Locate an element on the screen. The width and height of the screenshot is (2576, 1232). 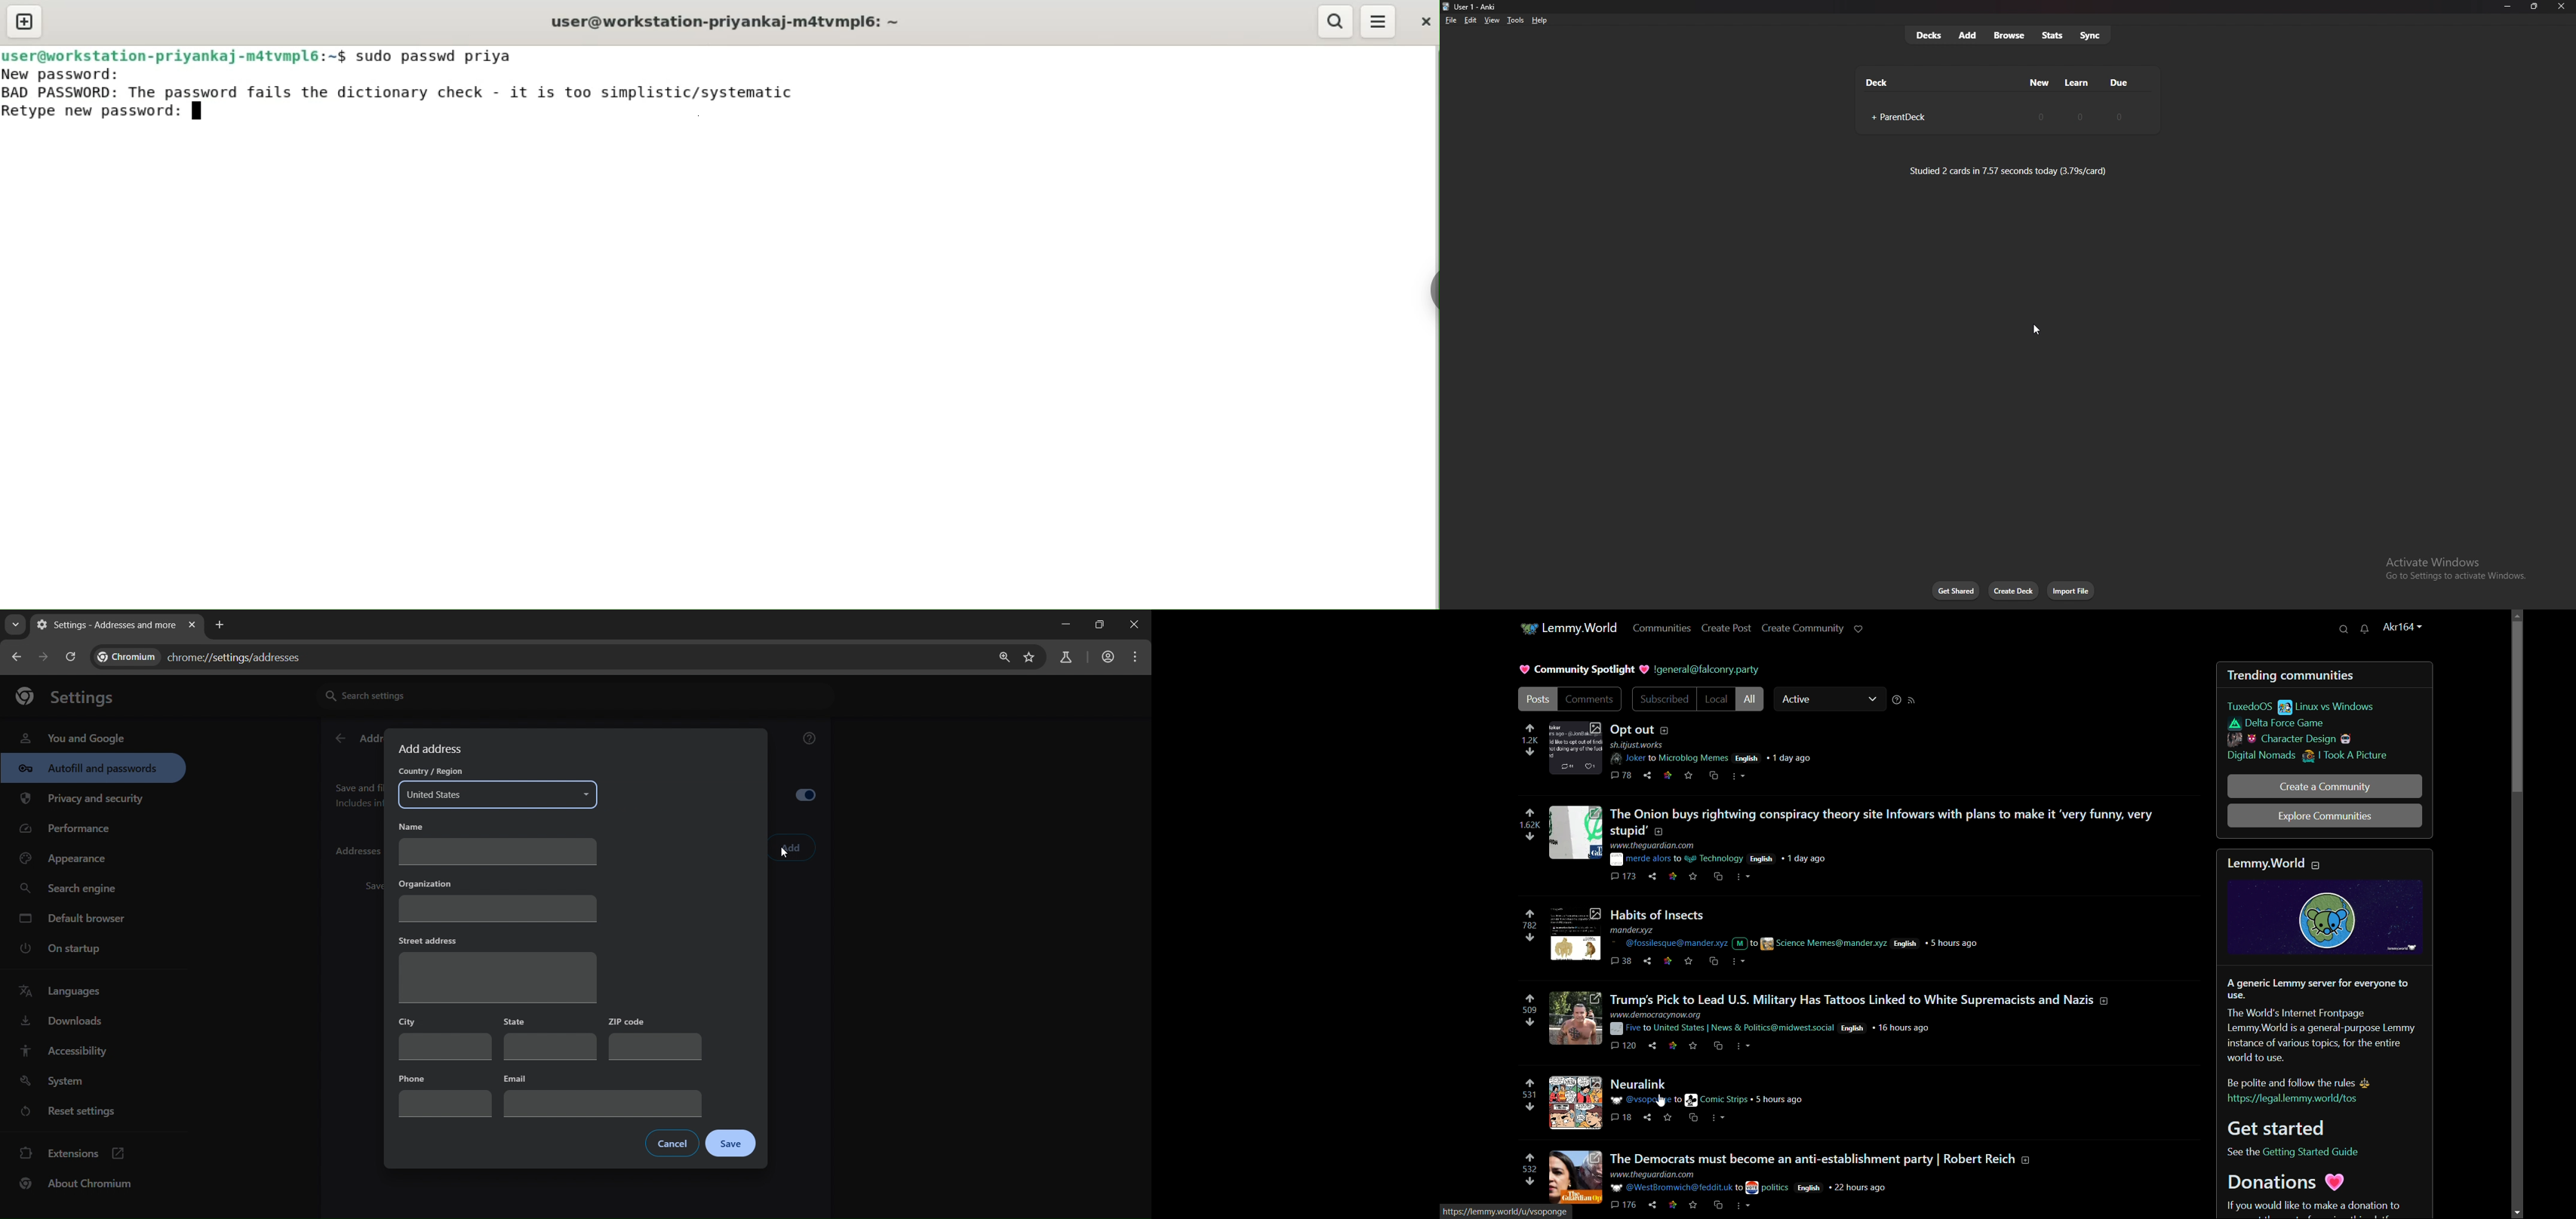
+ParentDeck is located at coordinates (1896, 118).